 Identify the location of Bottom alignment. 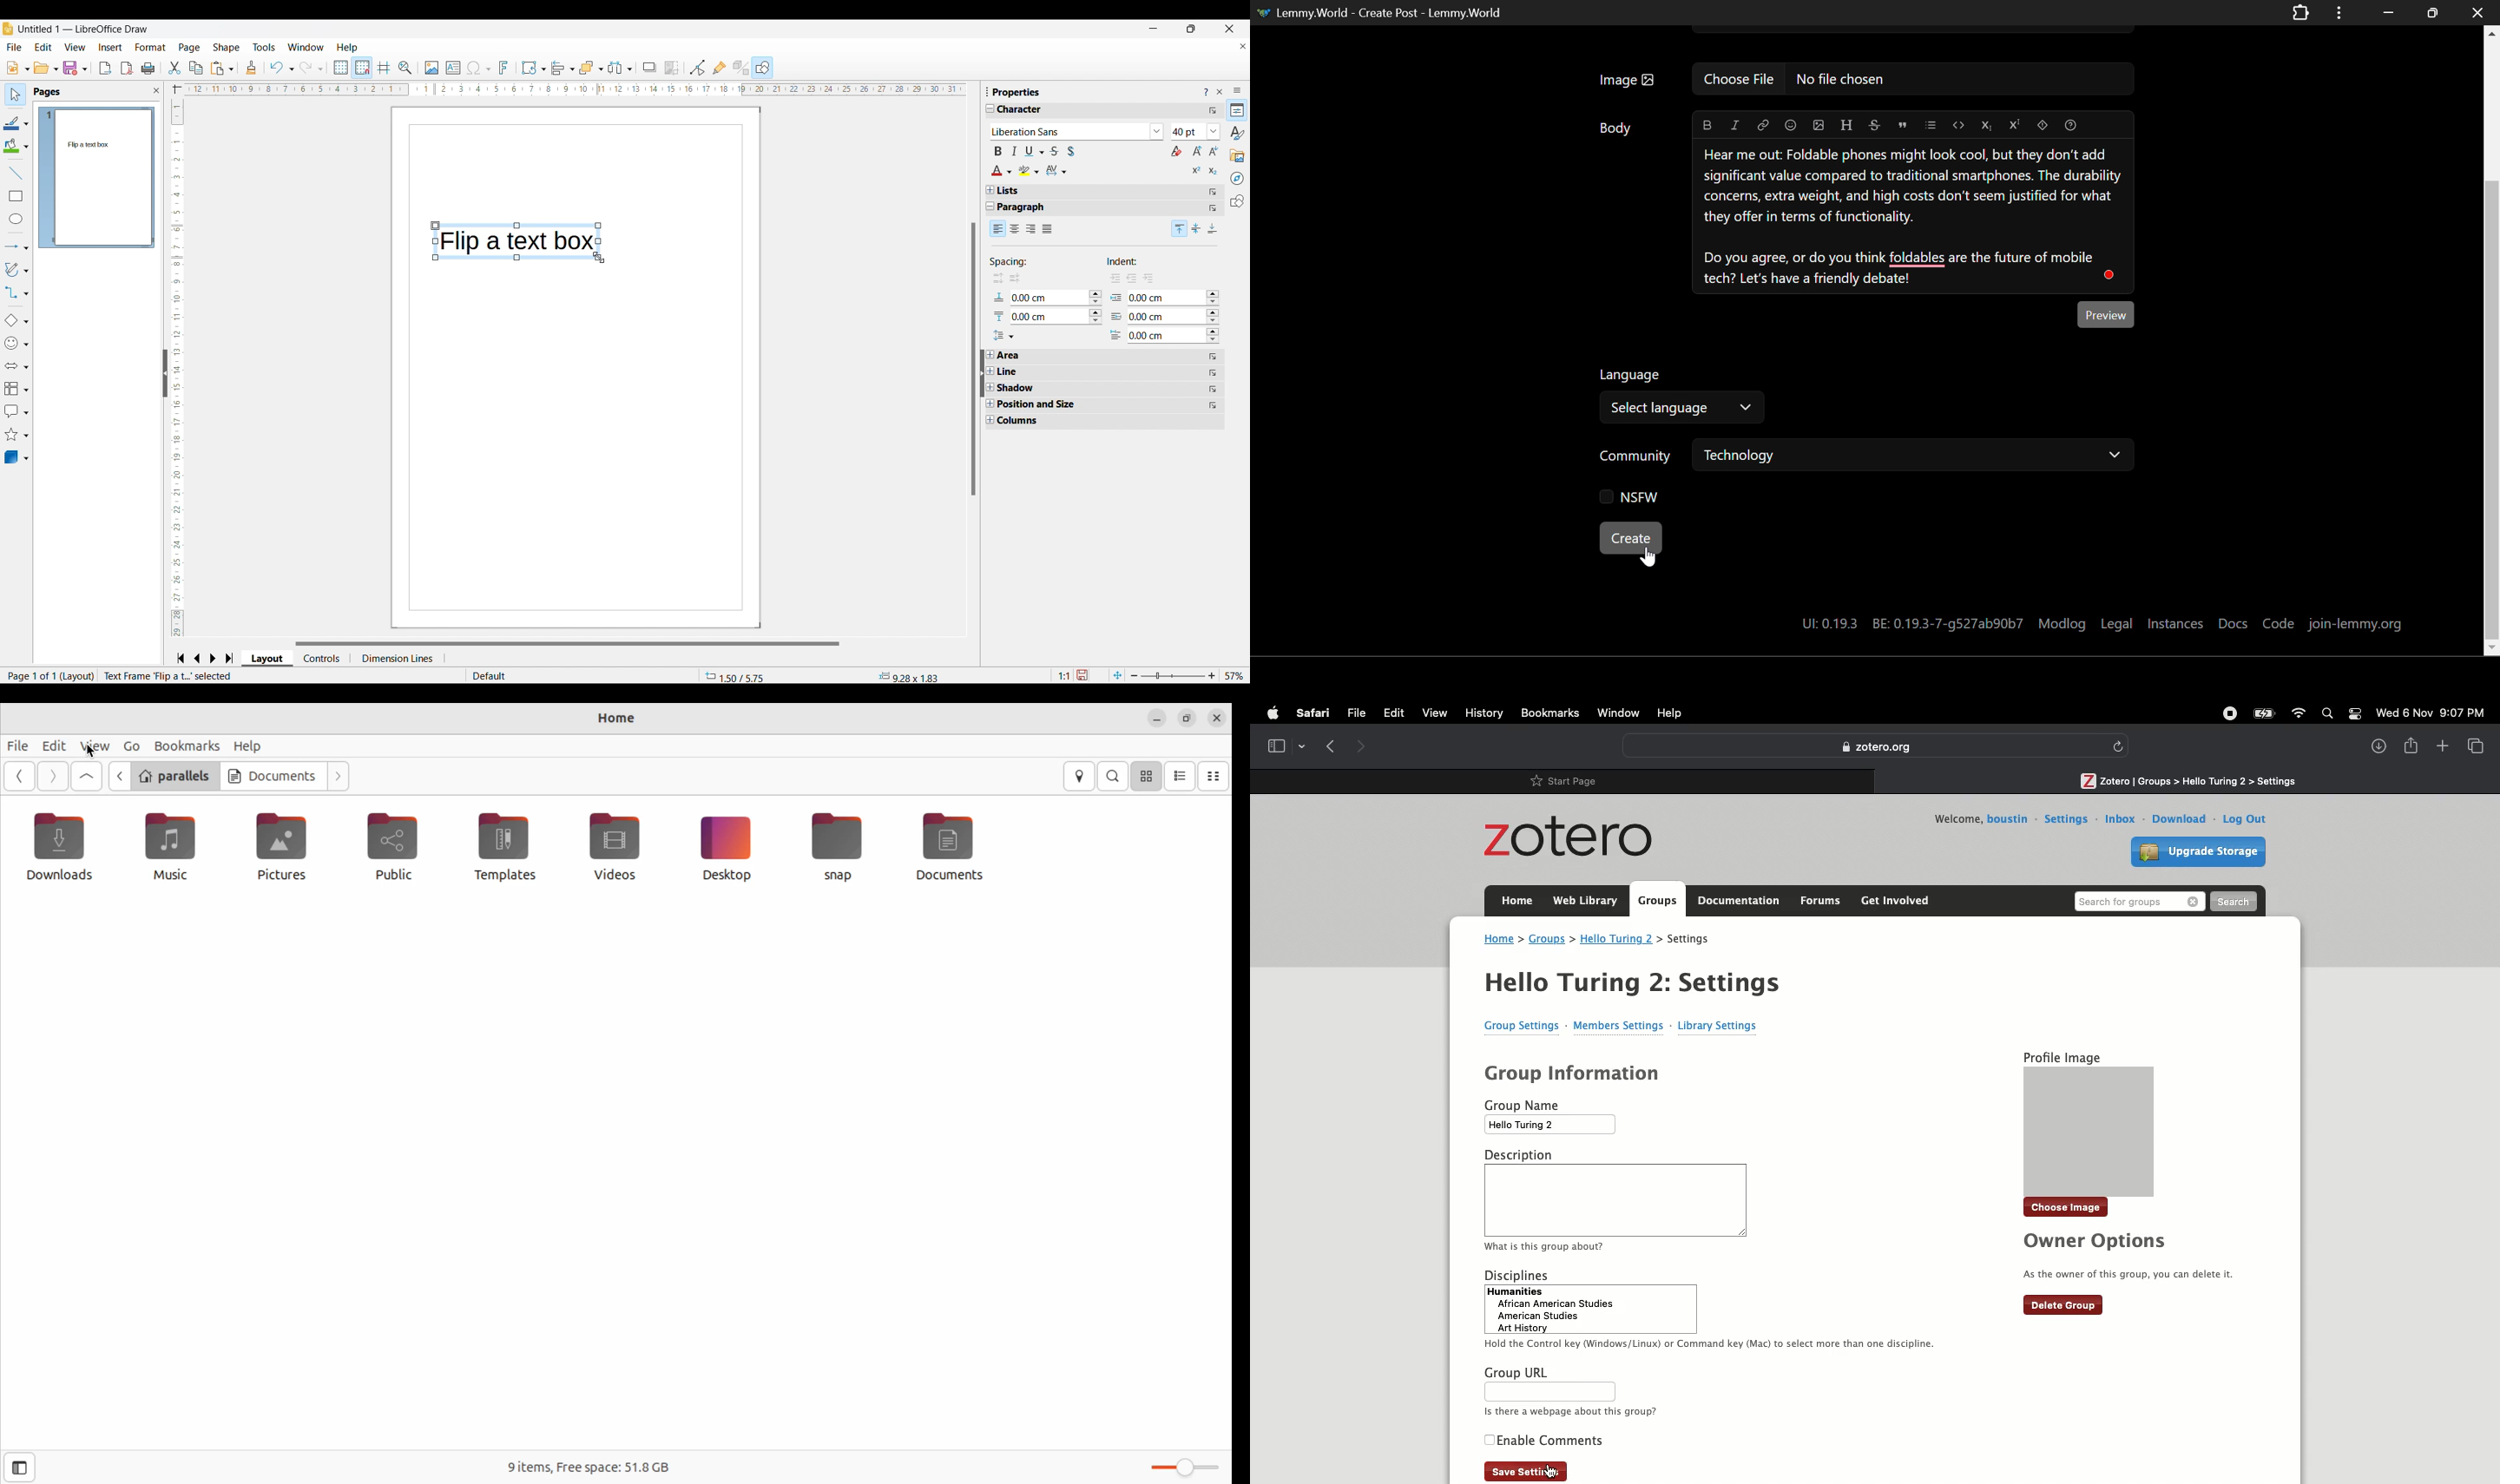
(1214, 228).